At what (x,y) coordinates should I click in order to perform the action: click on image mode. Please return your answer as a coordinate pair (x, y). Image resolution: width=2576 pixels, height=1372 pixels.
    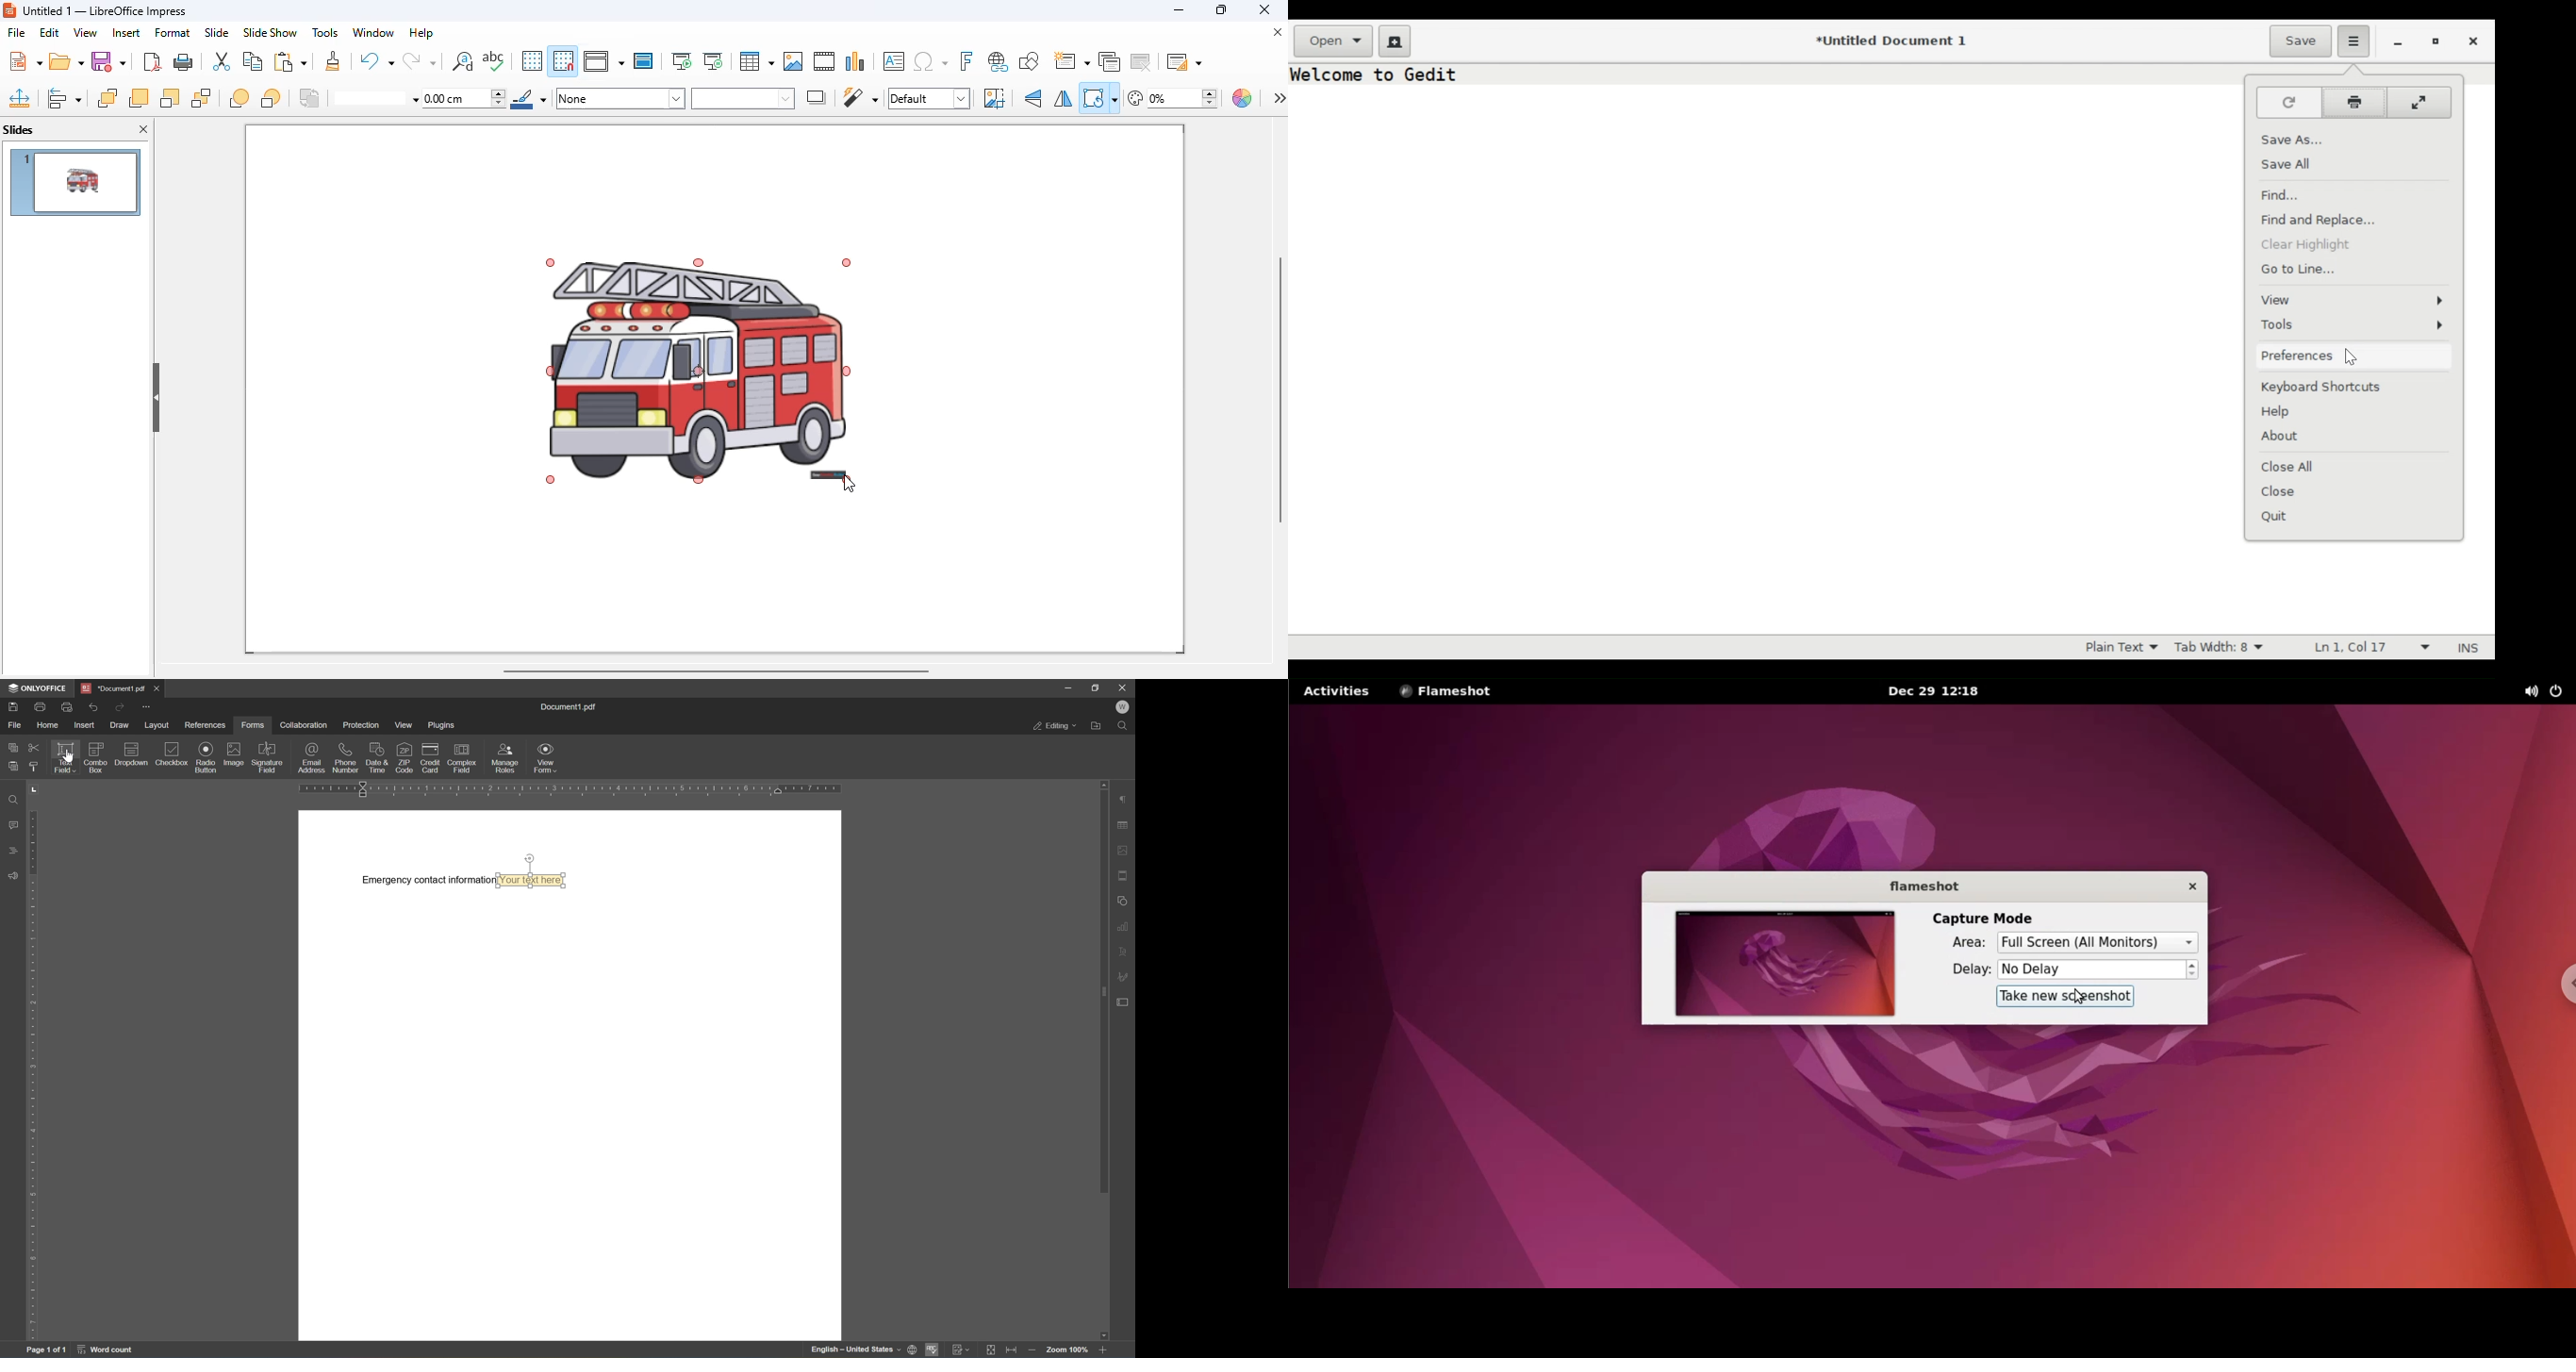
    Looking at the image, I should click on (929, 99).